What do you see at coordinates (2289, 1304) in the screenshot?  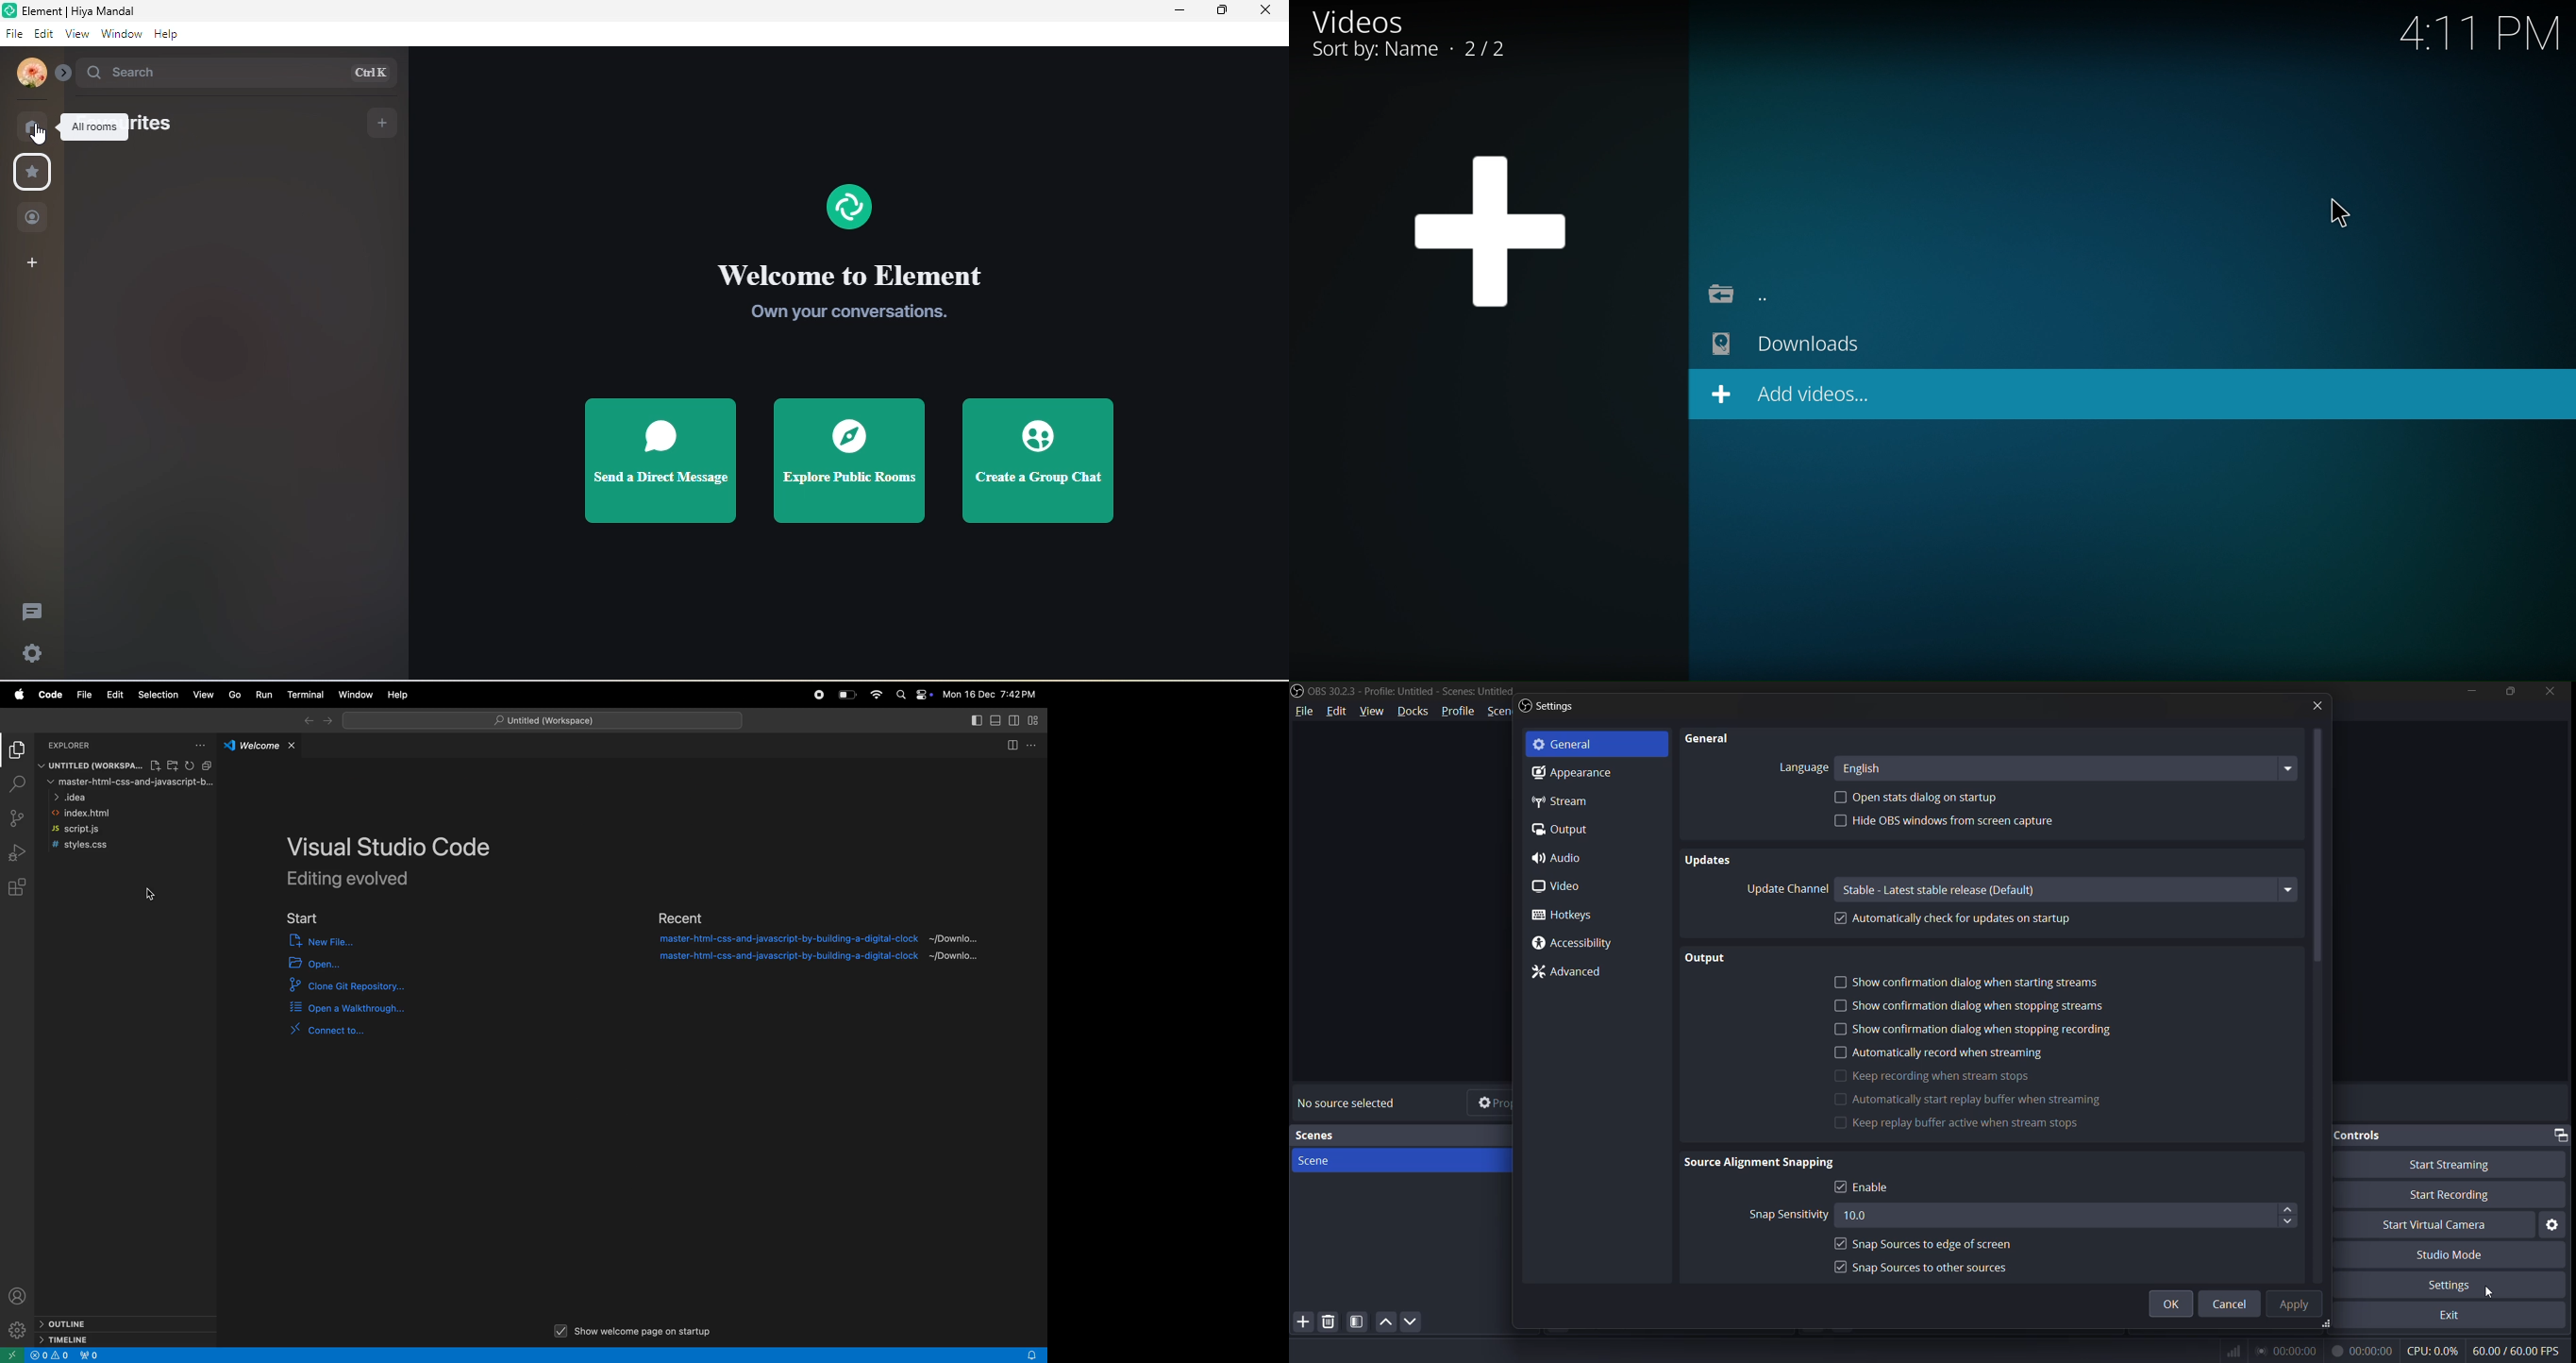 I see `apply` at bounding box center [2289, 1304].